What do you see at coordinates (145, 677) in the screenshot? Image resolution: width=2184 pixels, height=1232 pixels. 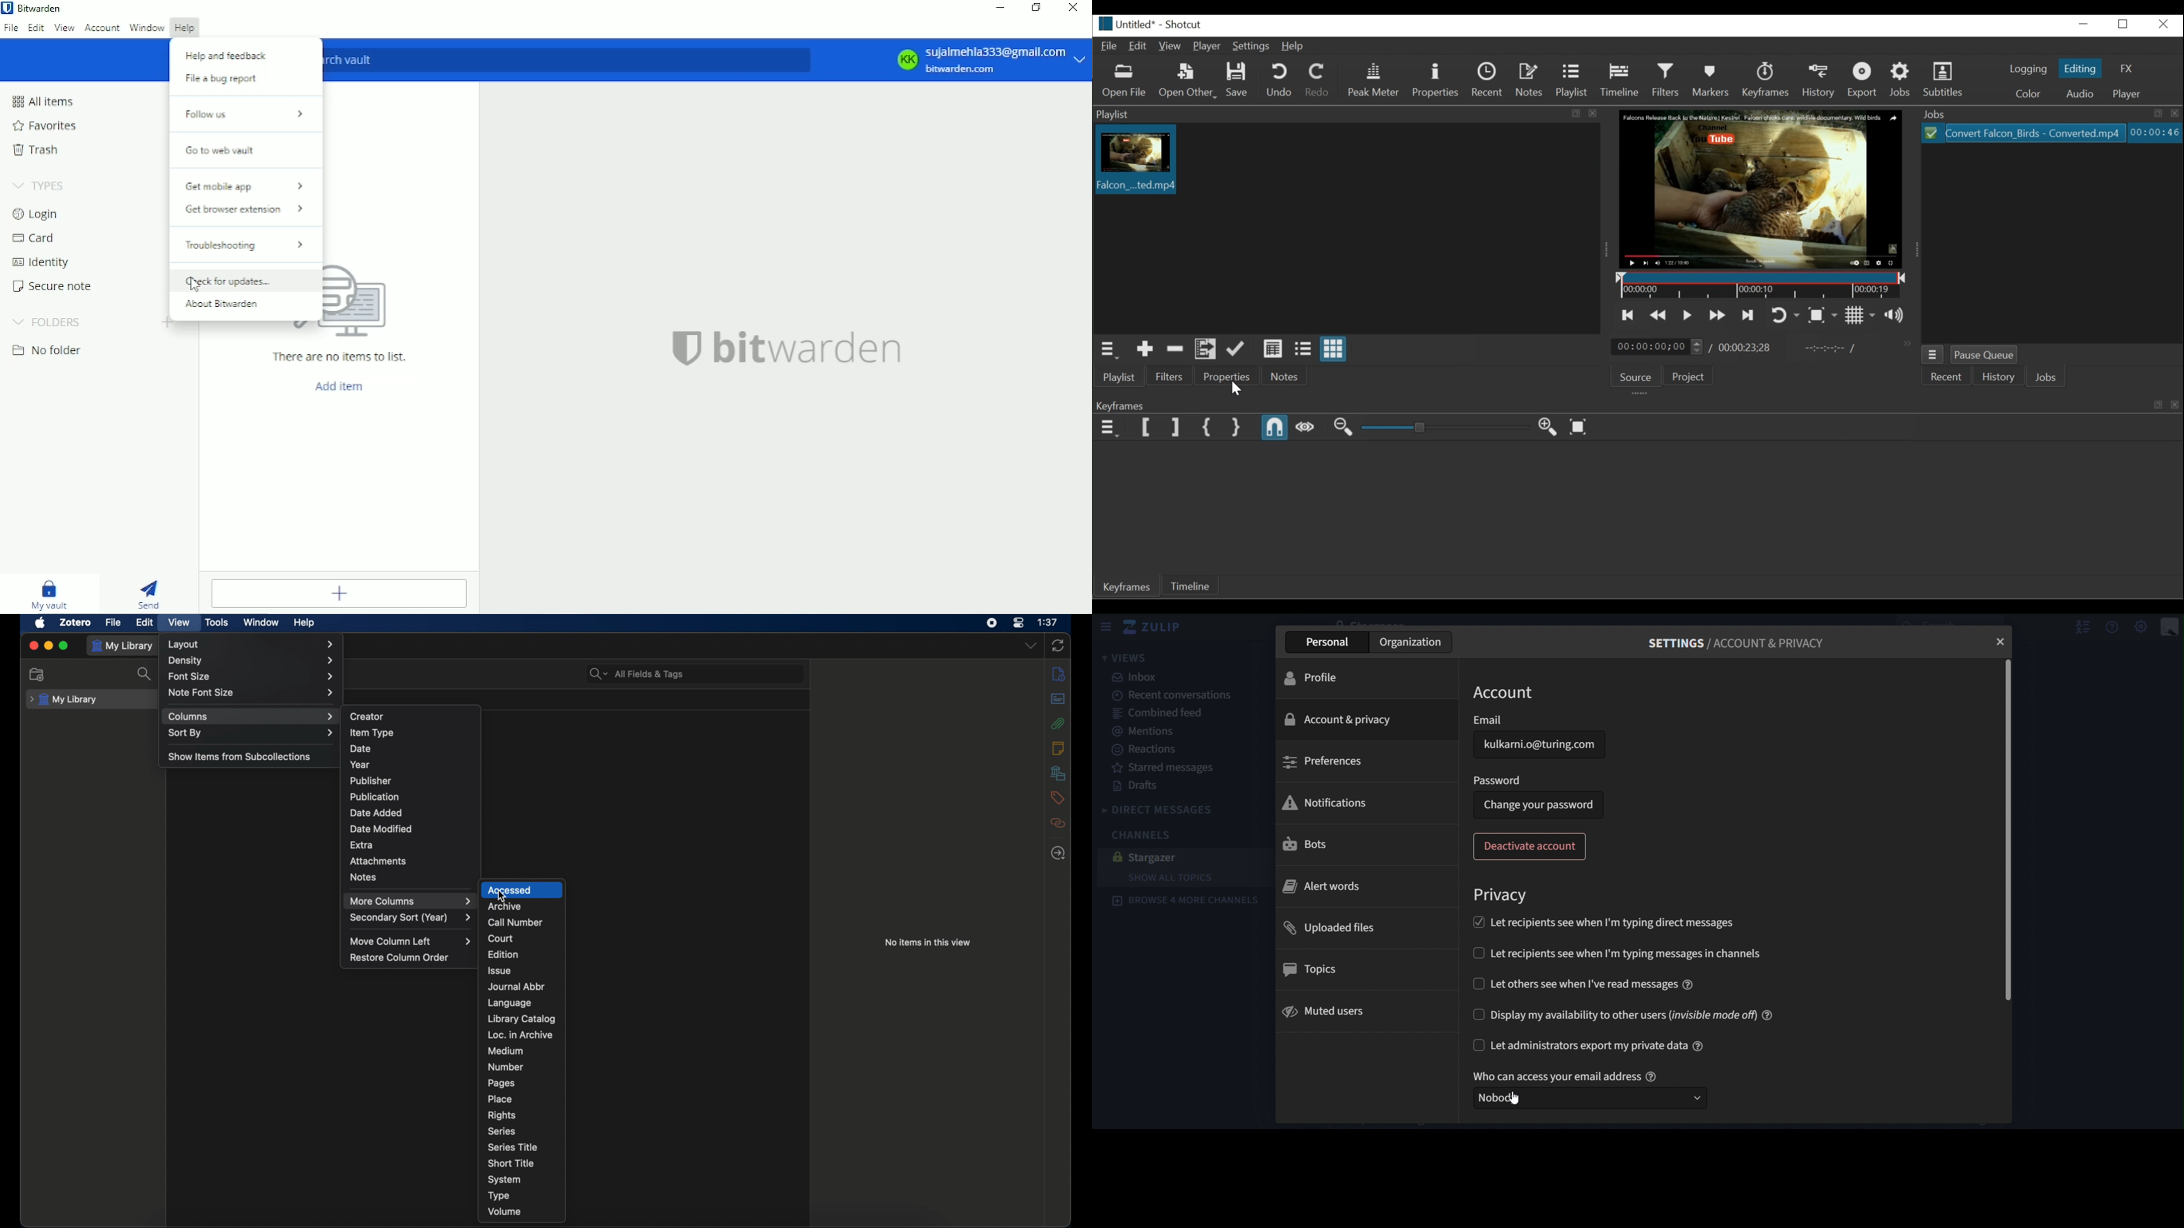 I see `search` at bounding box center [145, 677].